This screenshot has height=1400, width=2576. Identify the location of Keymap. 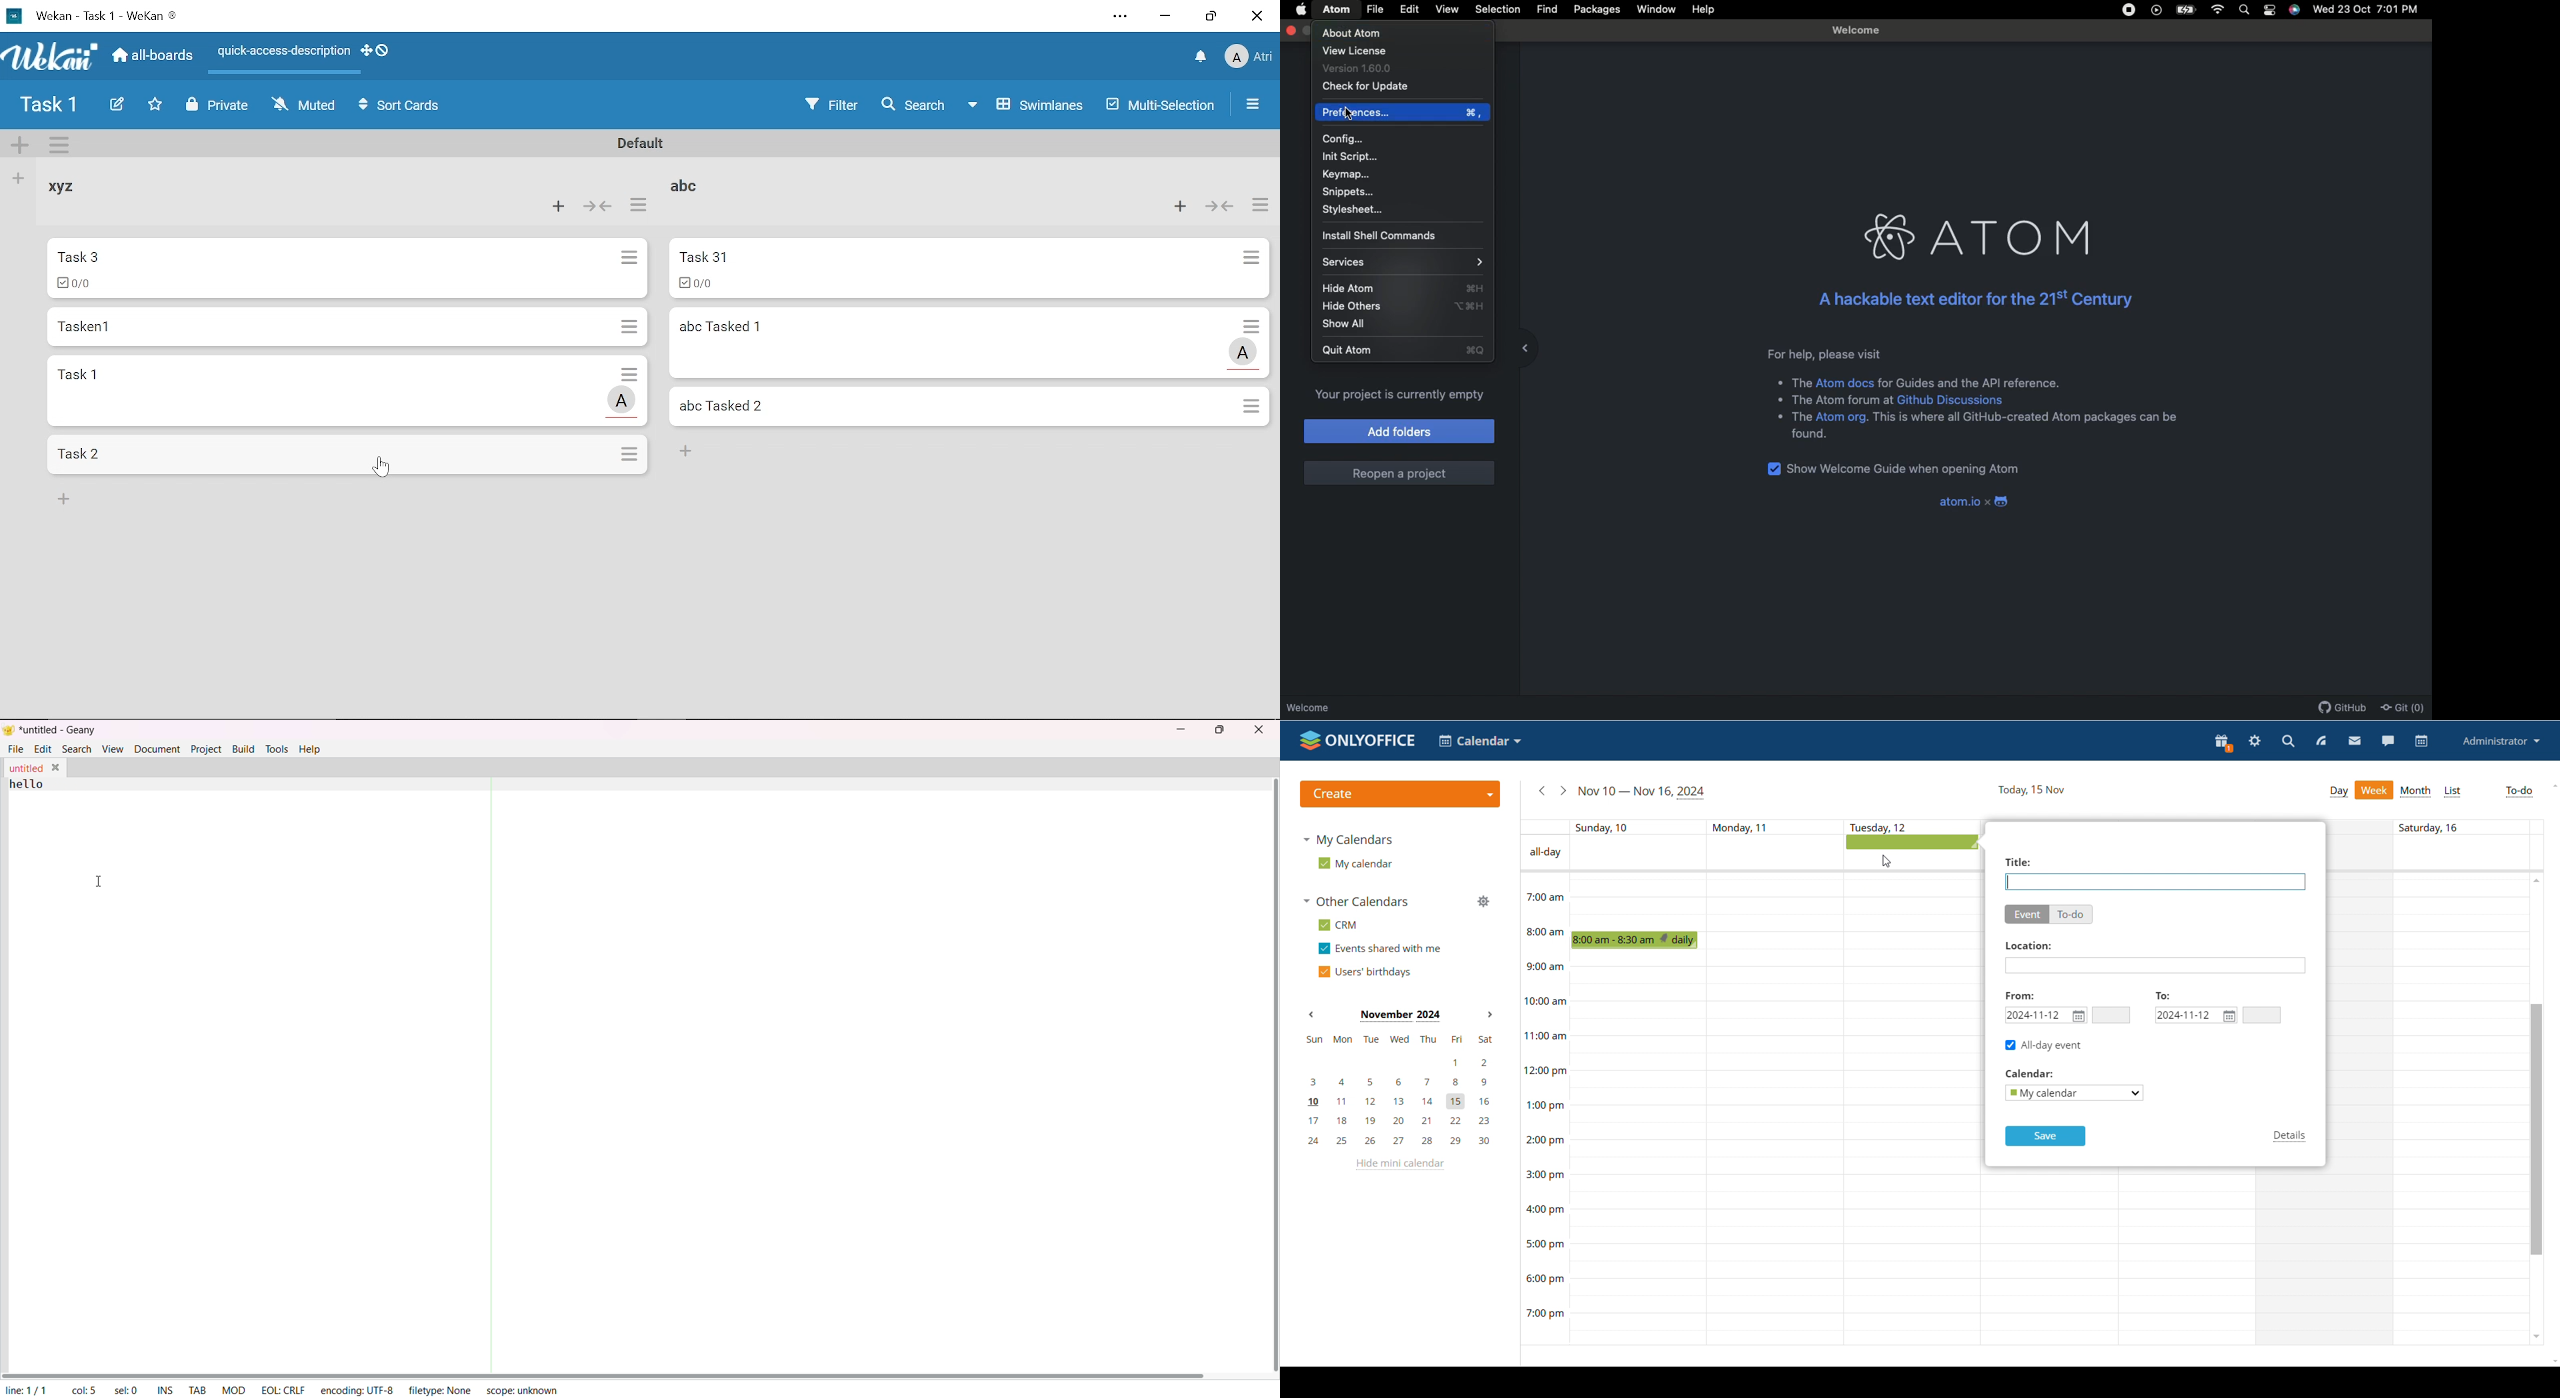
(1350, 175).